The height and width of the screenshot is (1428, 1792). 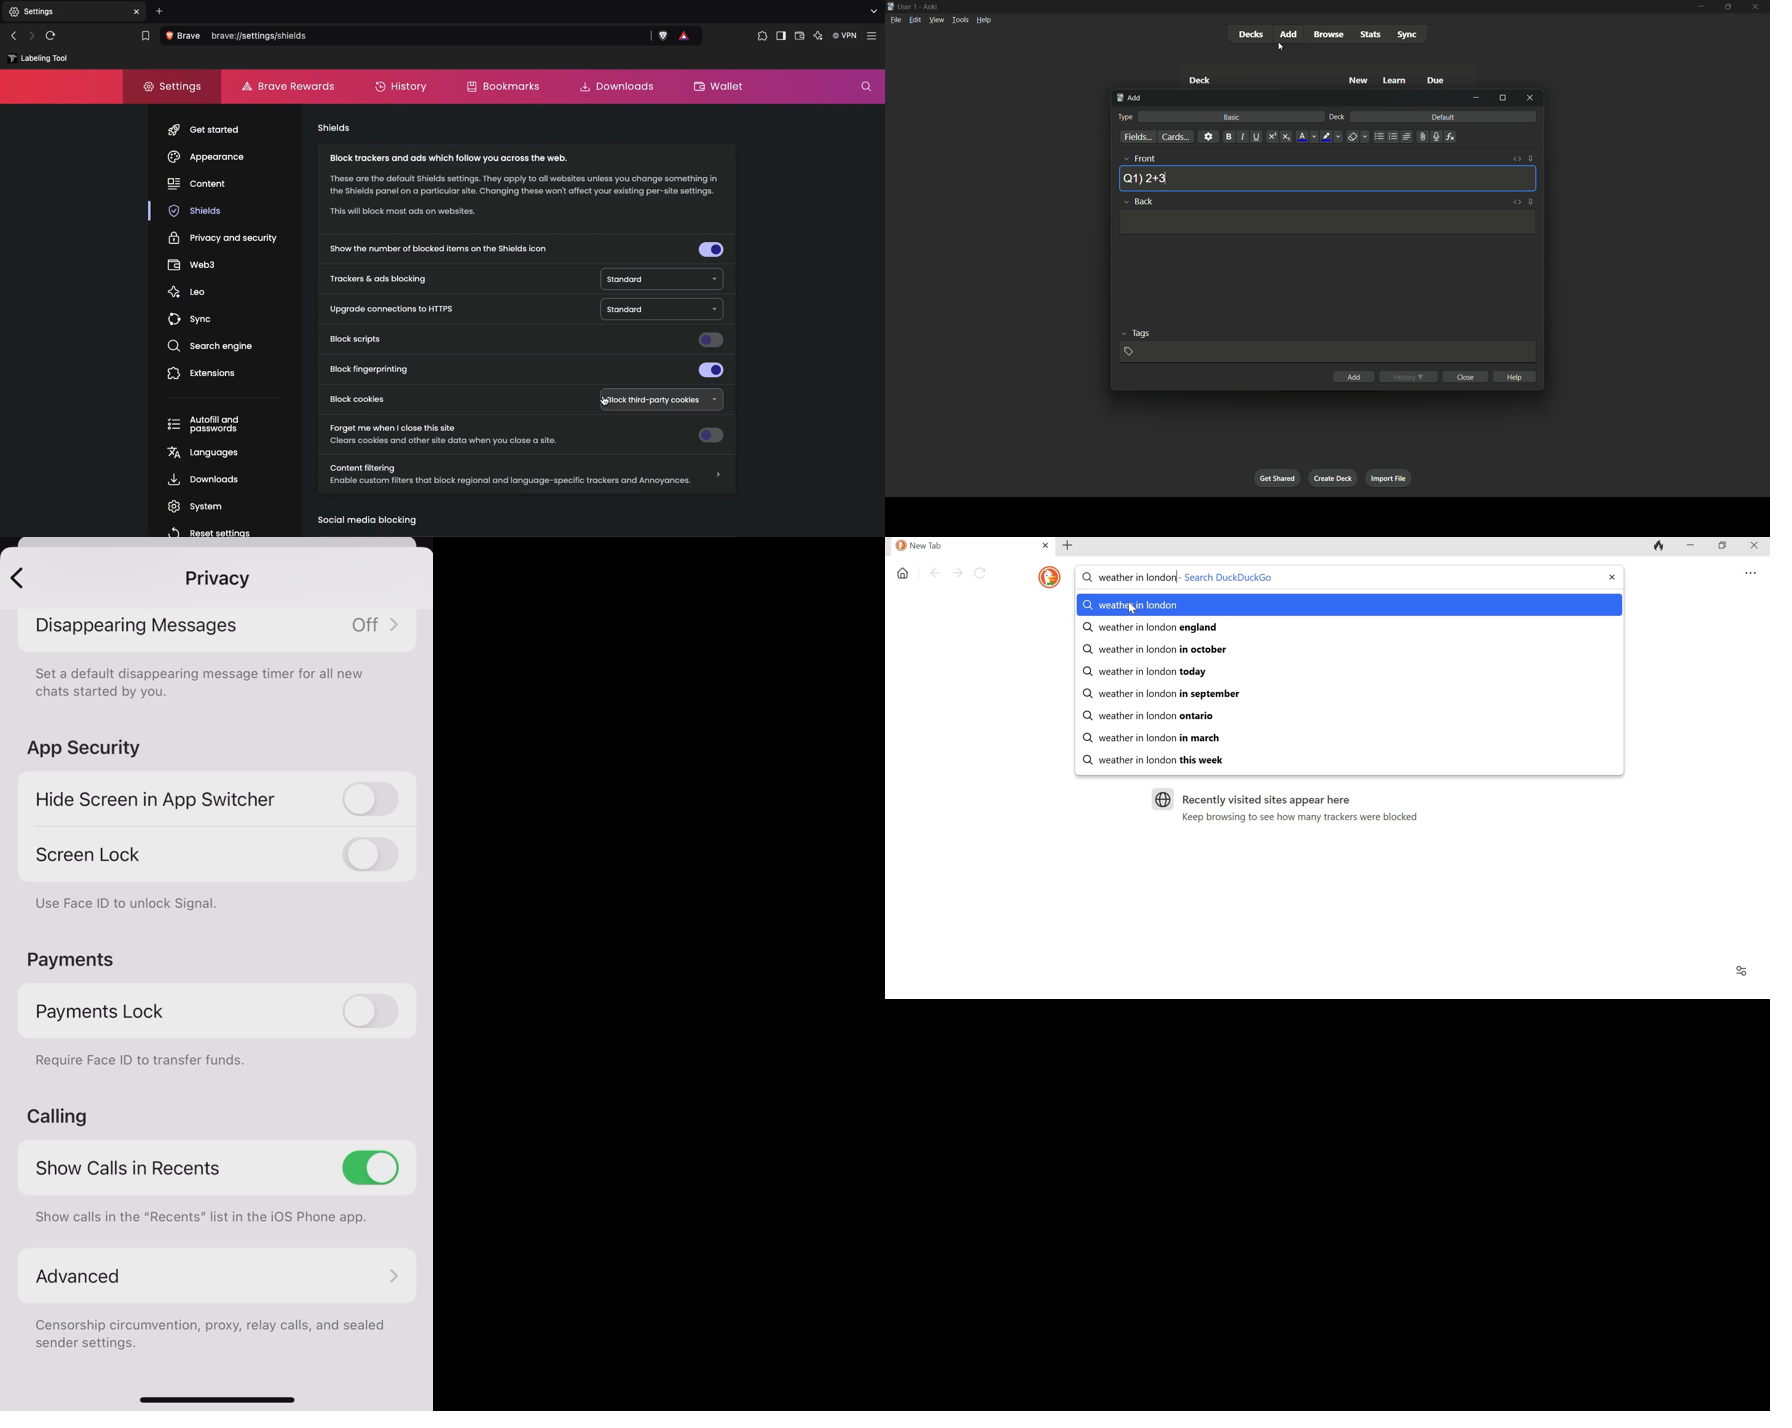 I want to click on maximize, so click(x=1502, y=98).